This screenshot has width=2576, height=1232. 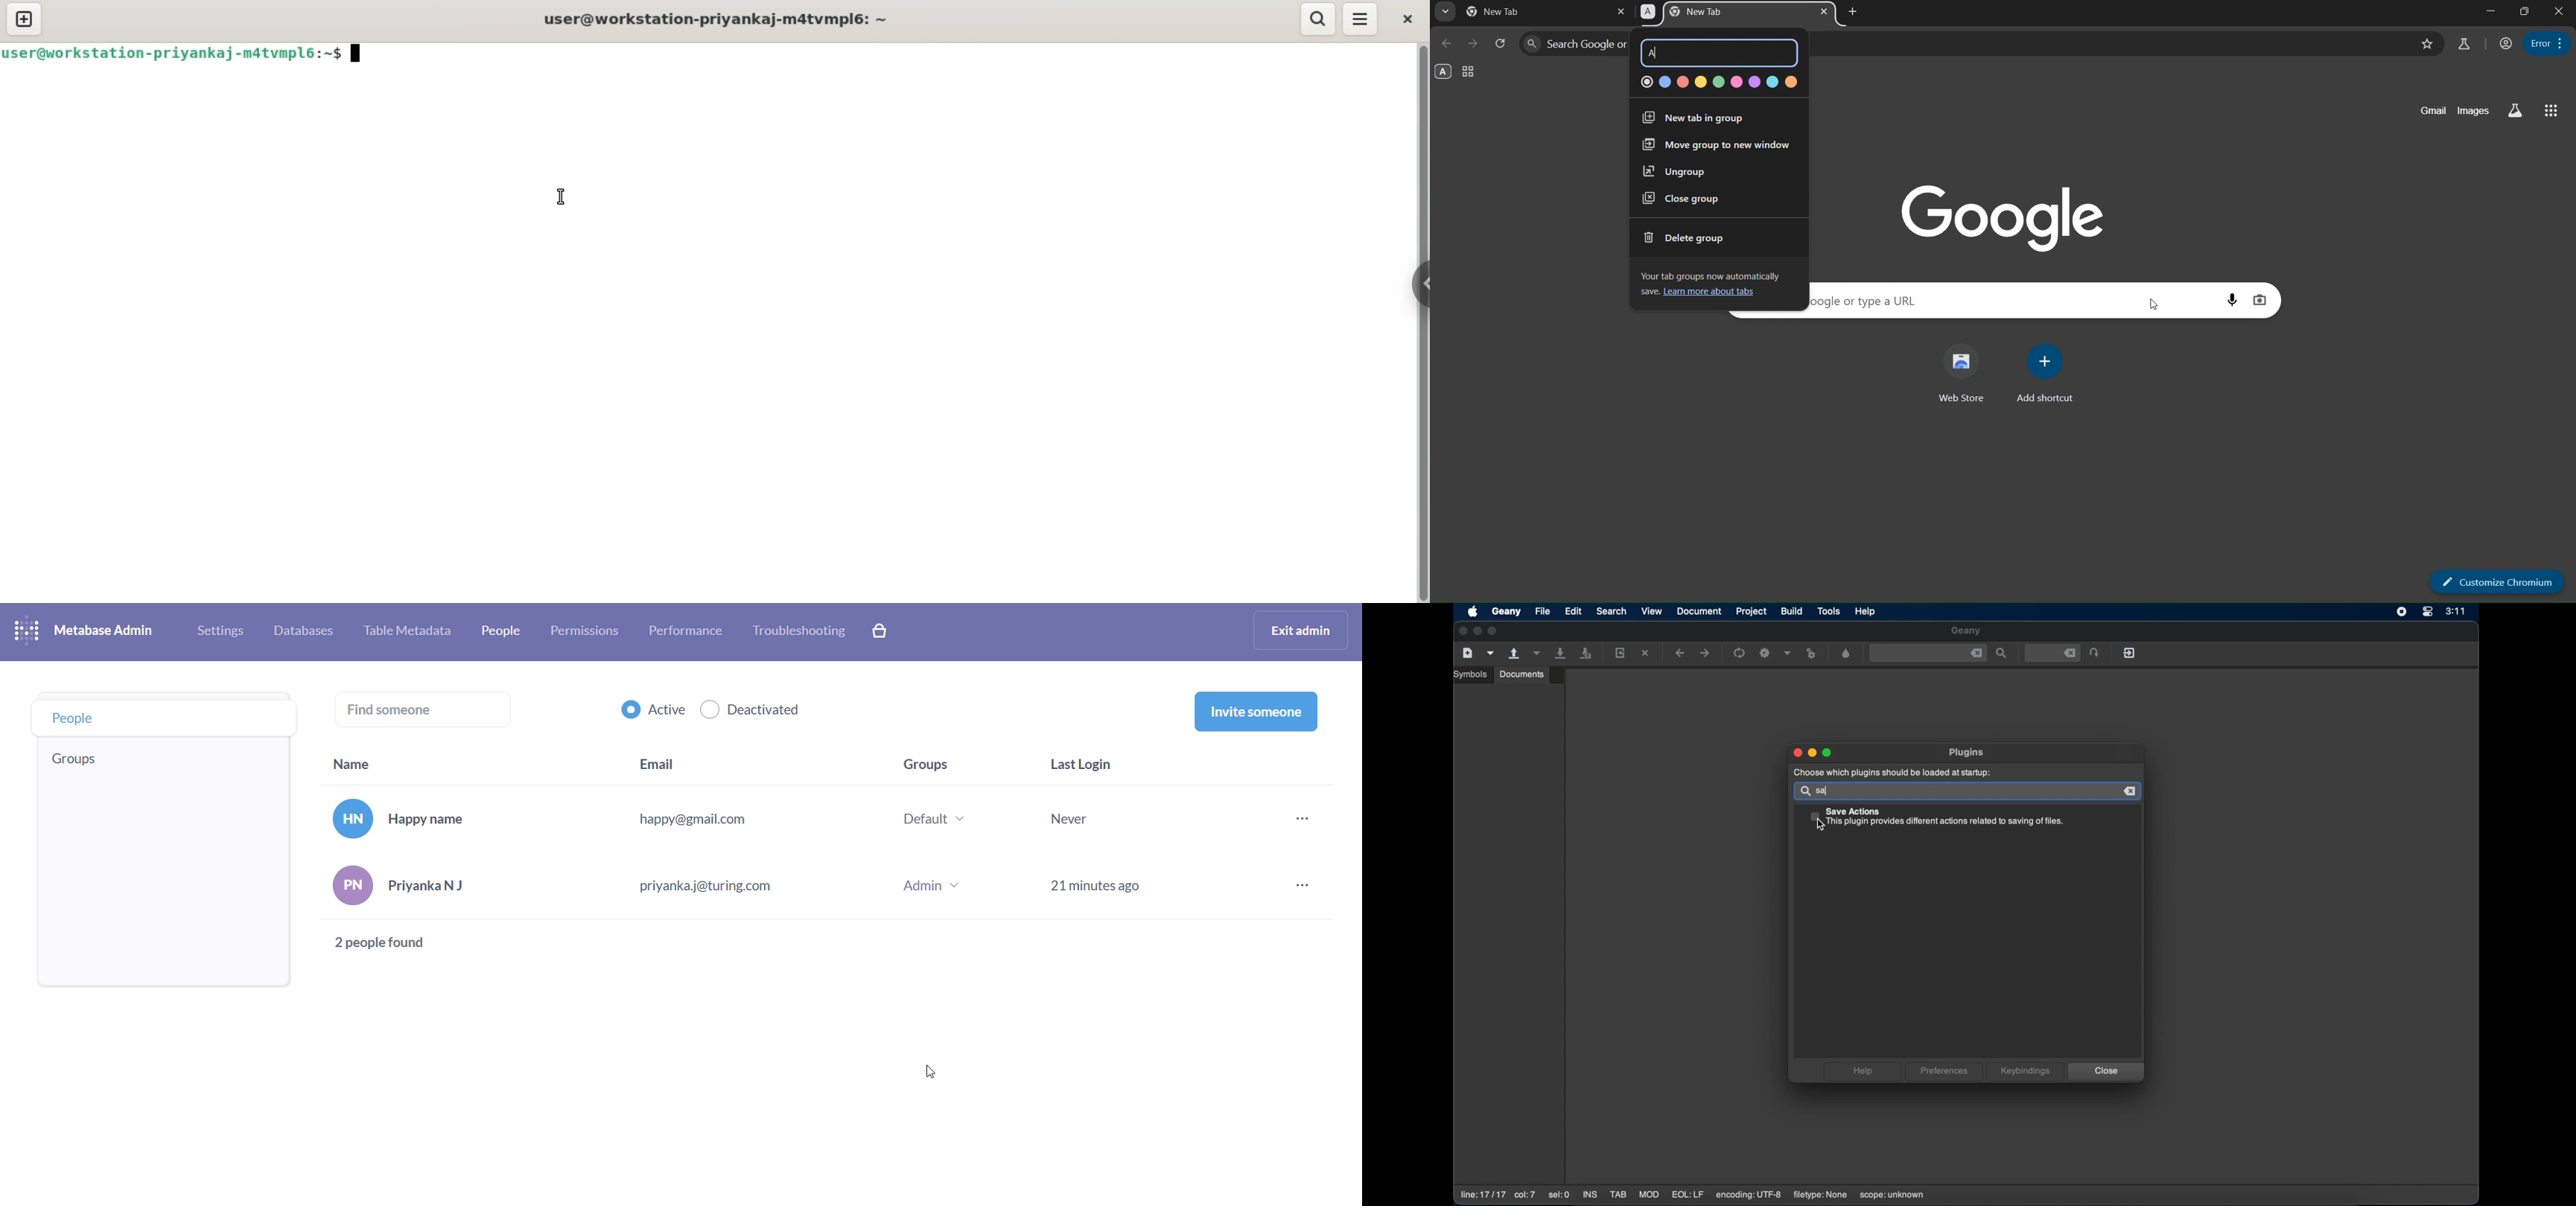 I want to click on logo, so click(x=30, y=632).